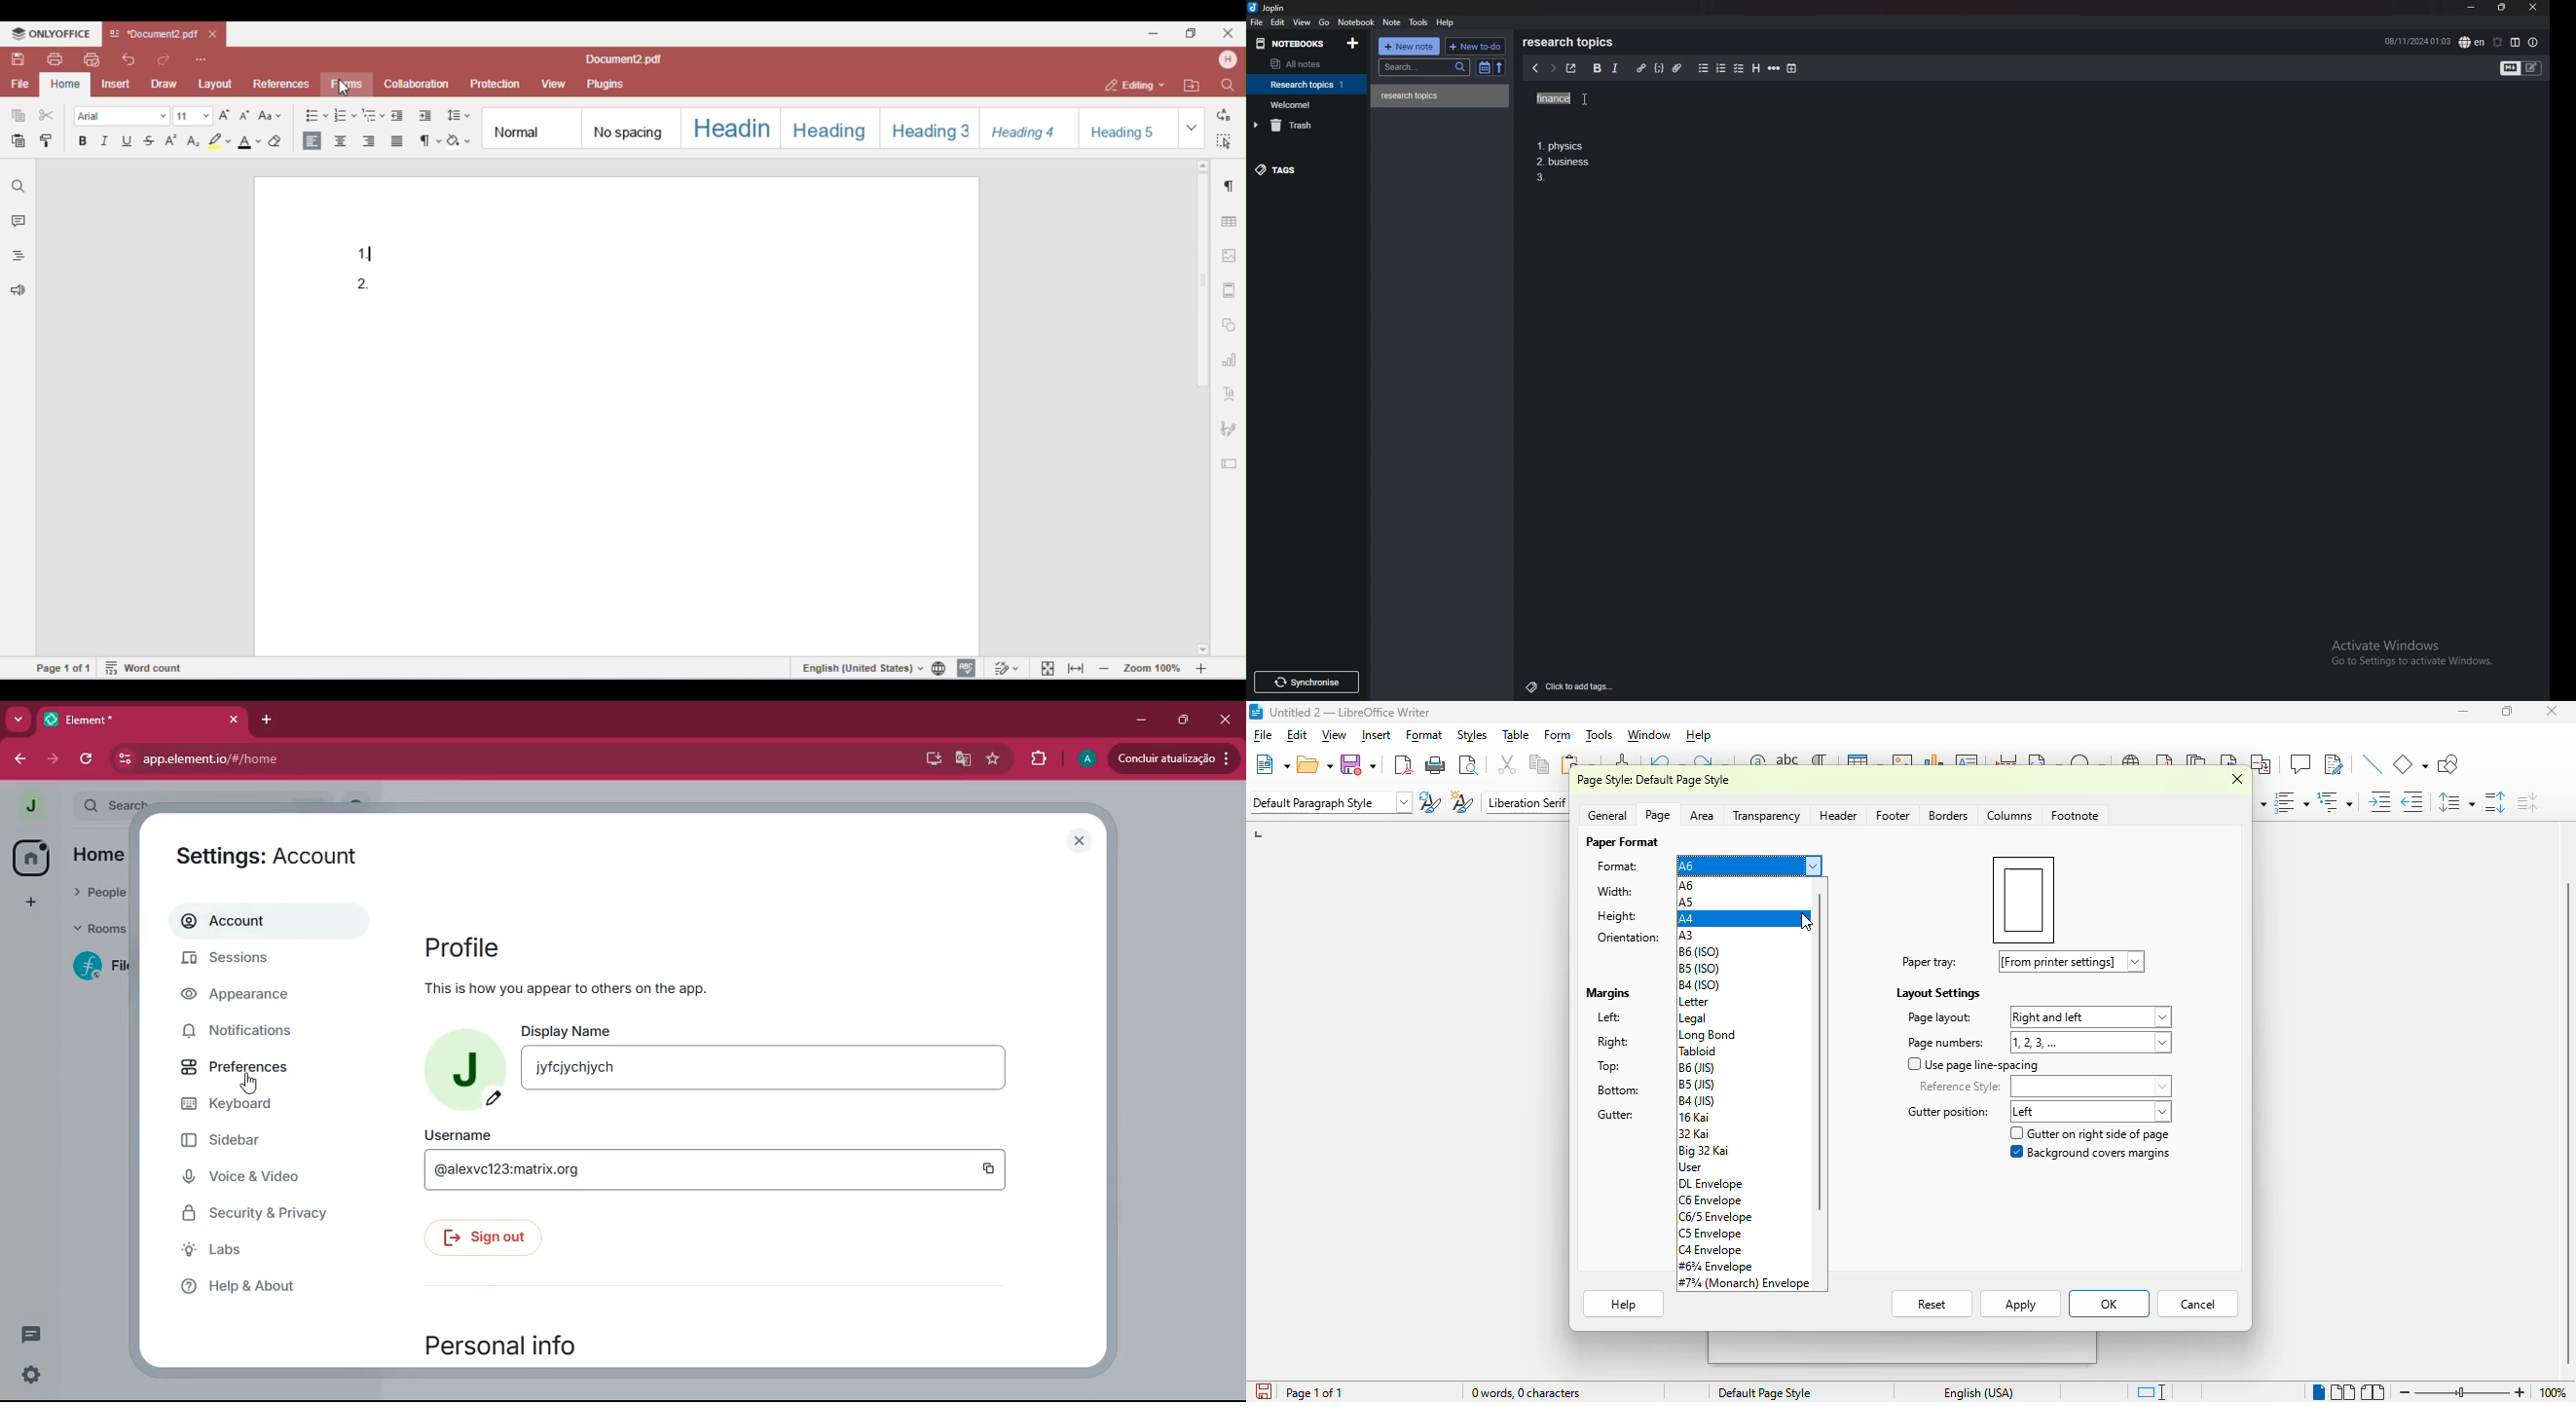  I want to click on filecoin lotus implementation , so click(108, 968).